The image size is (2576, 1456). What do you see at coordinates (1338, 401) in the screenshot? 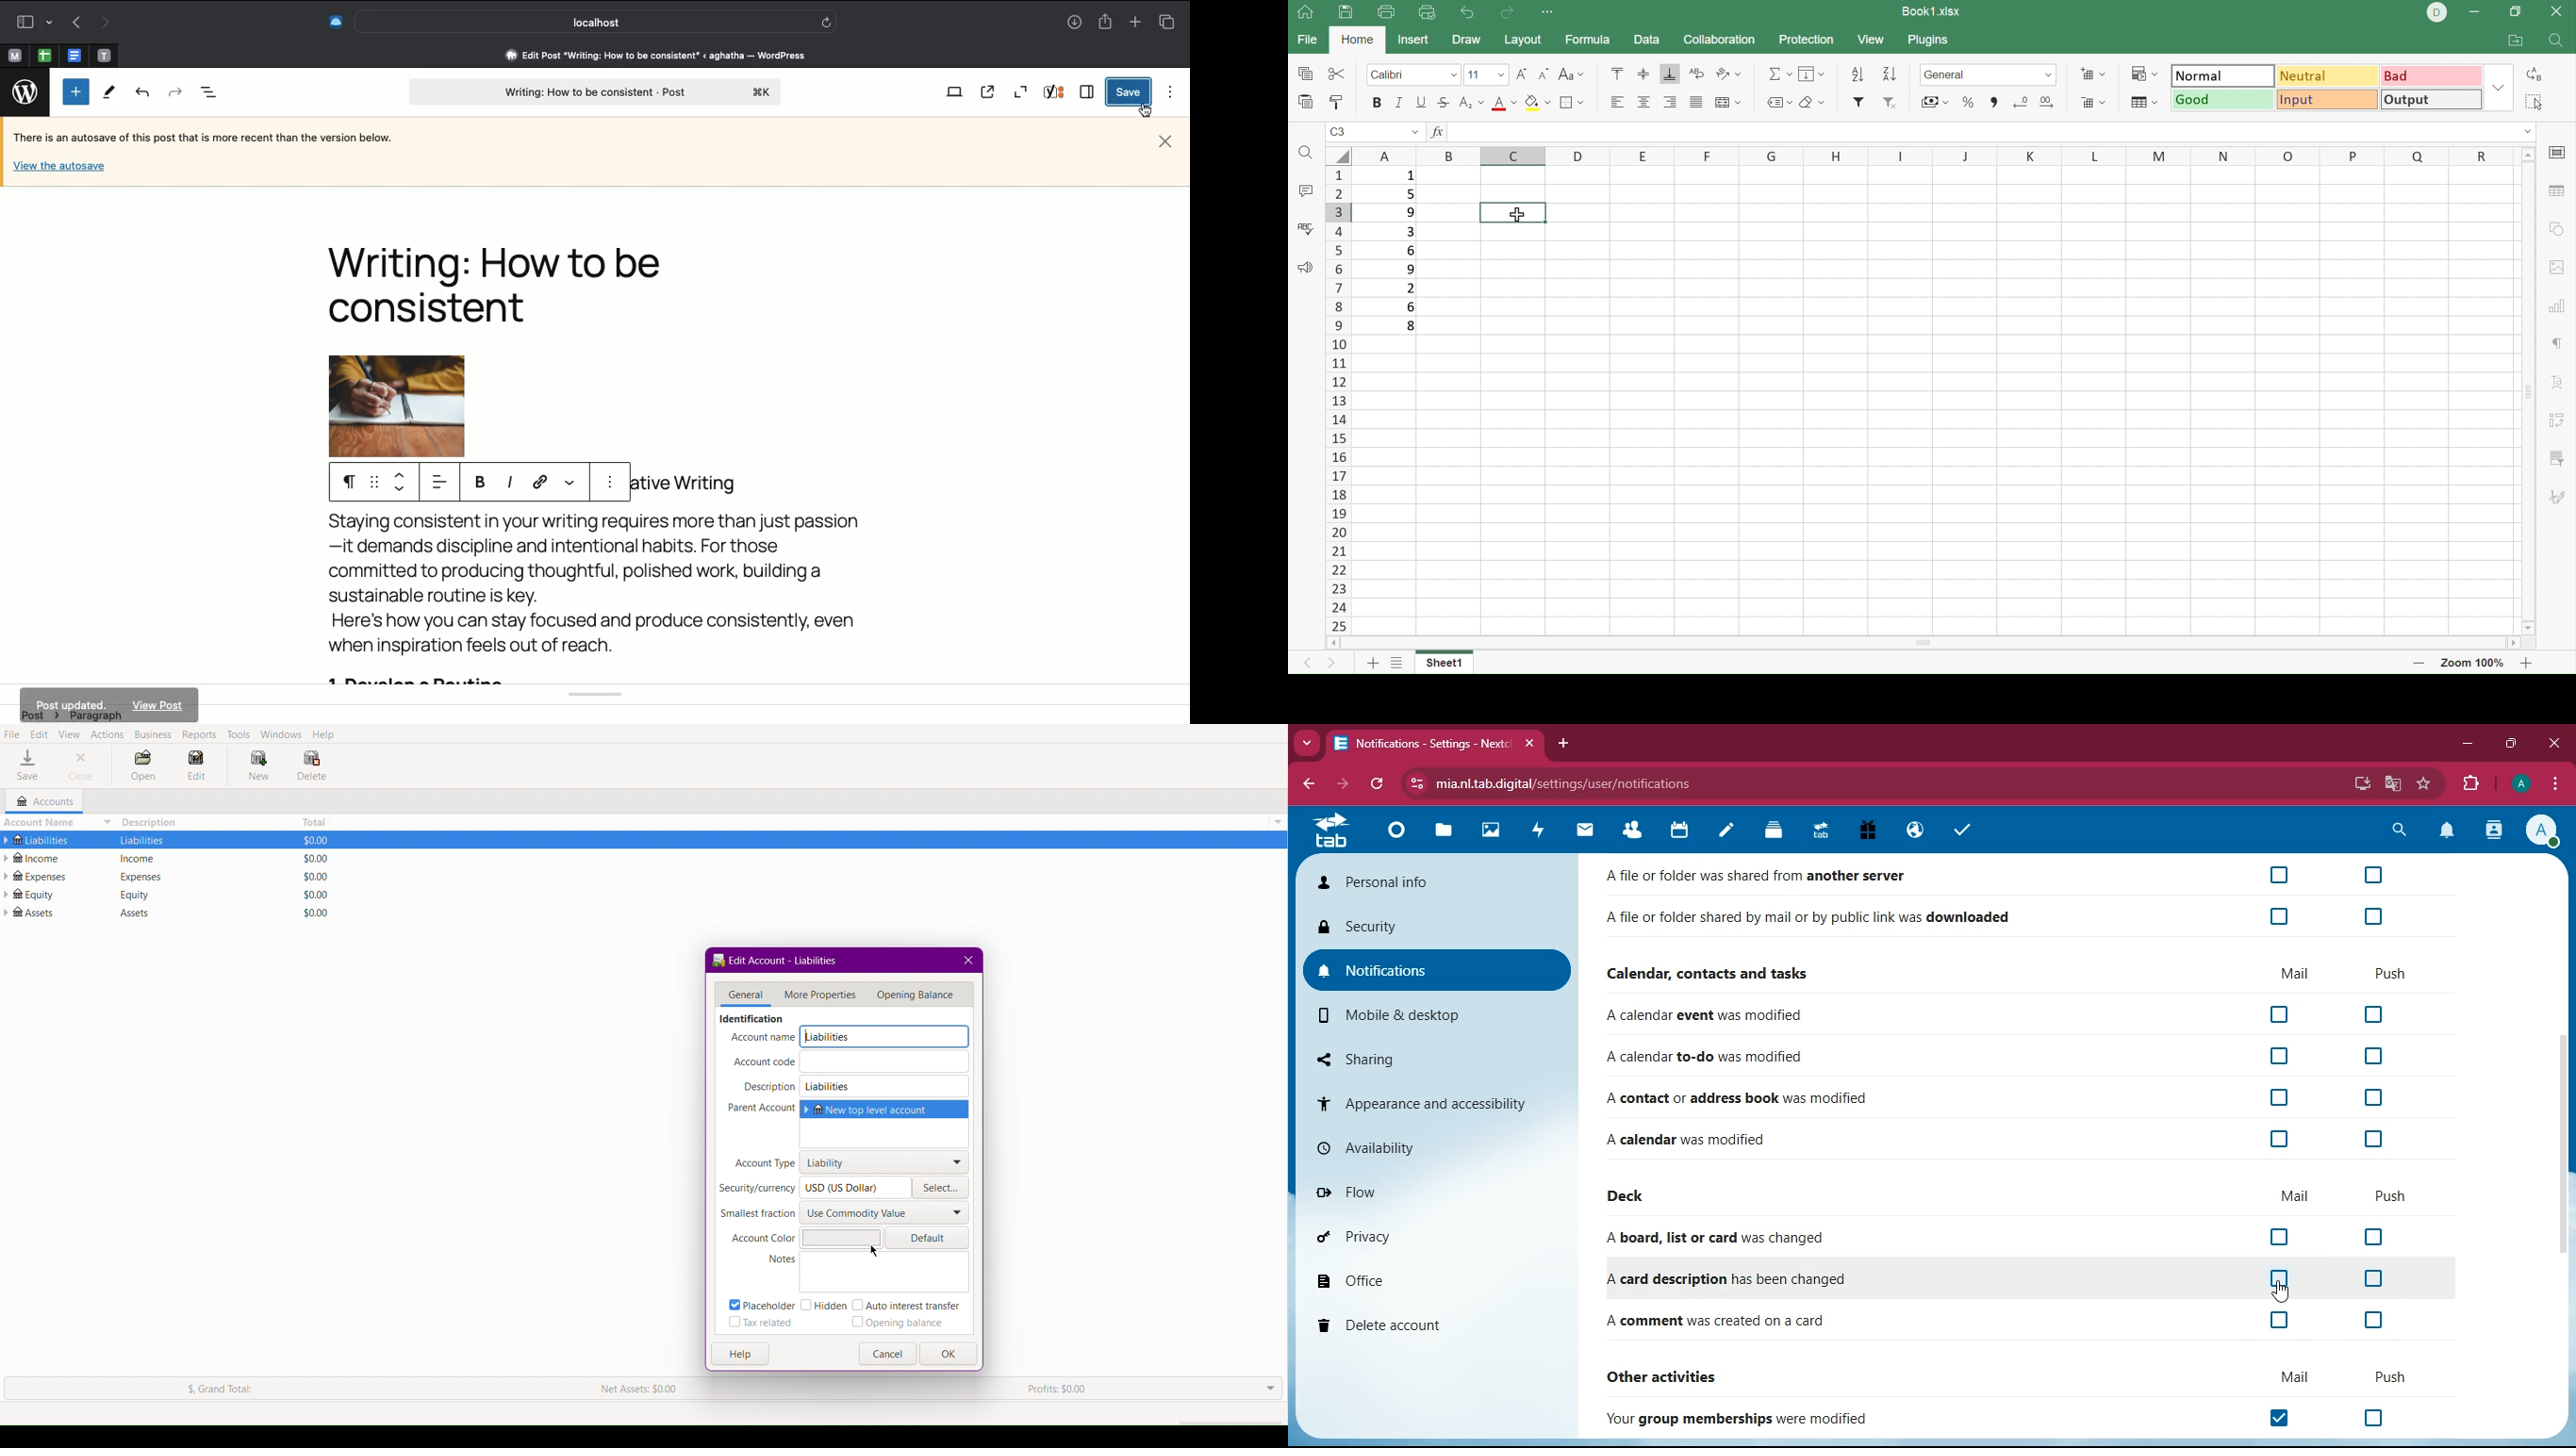
I see `Row names` at bounding box center [1338, 401].